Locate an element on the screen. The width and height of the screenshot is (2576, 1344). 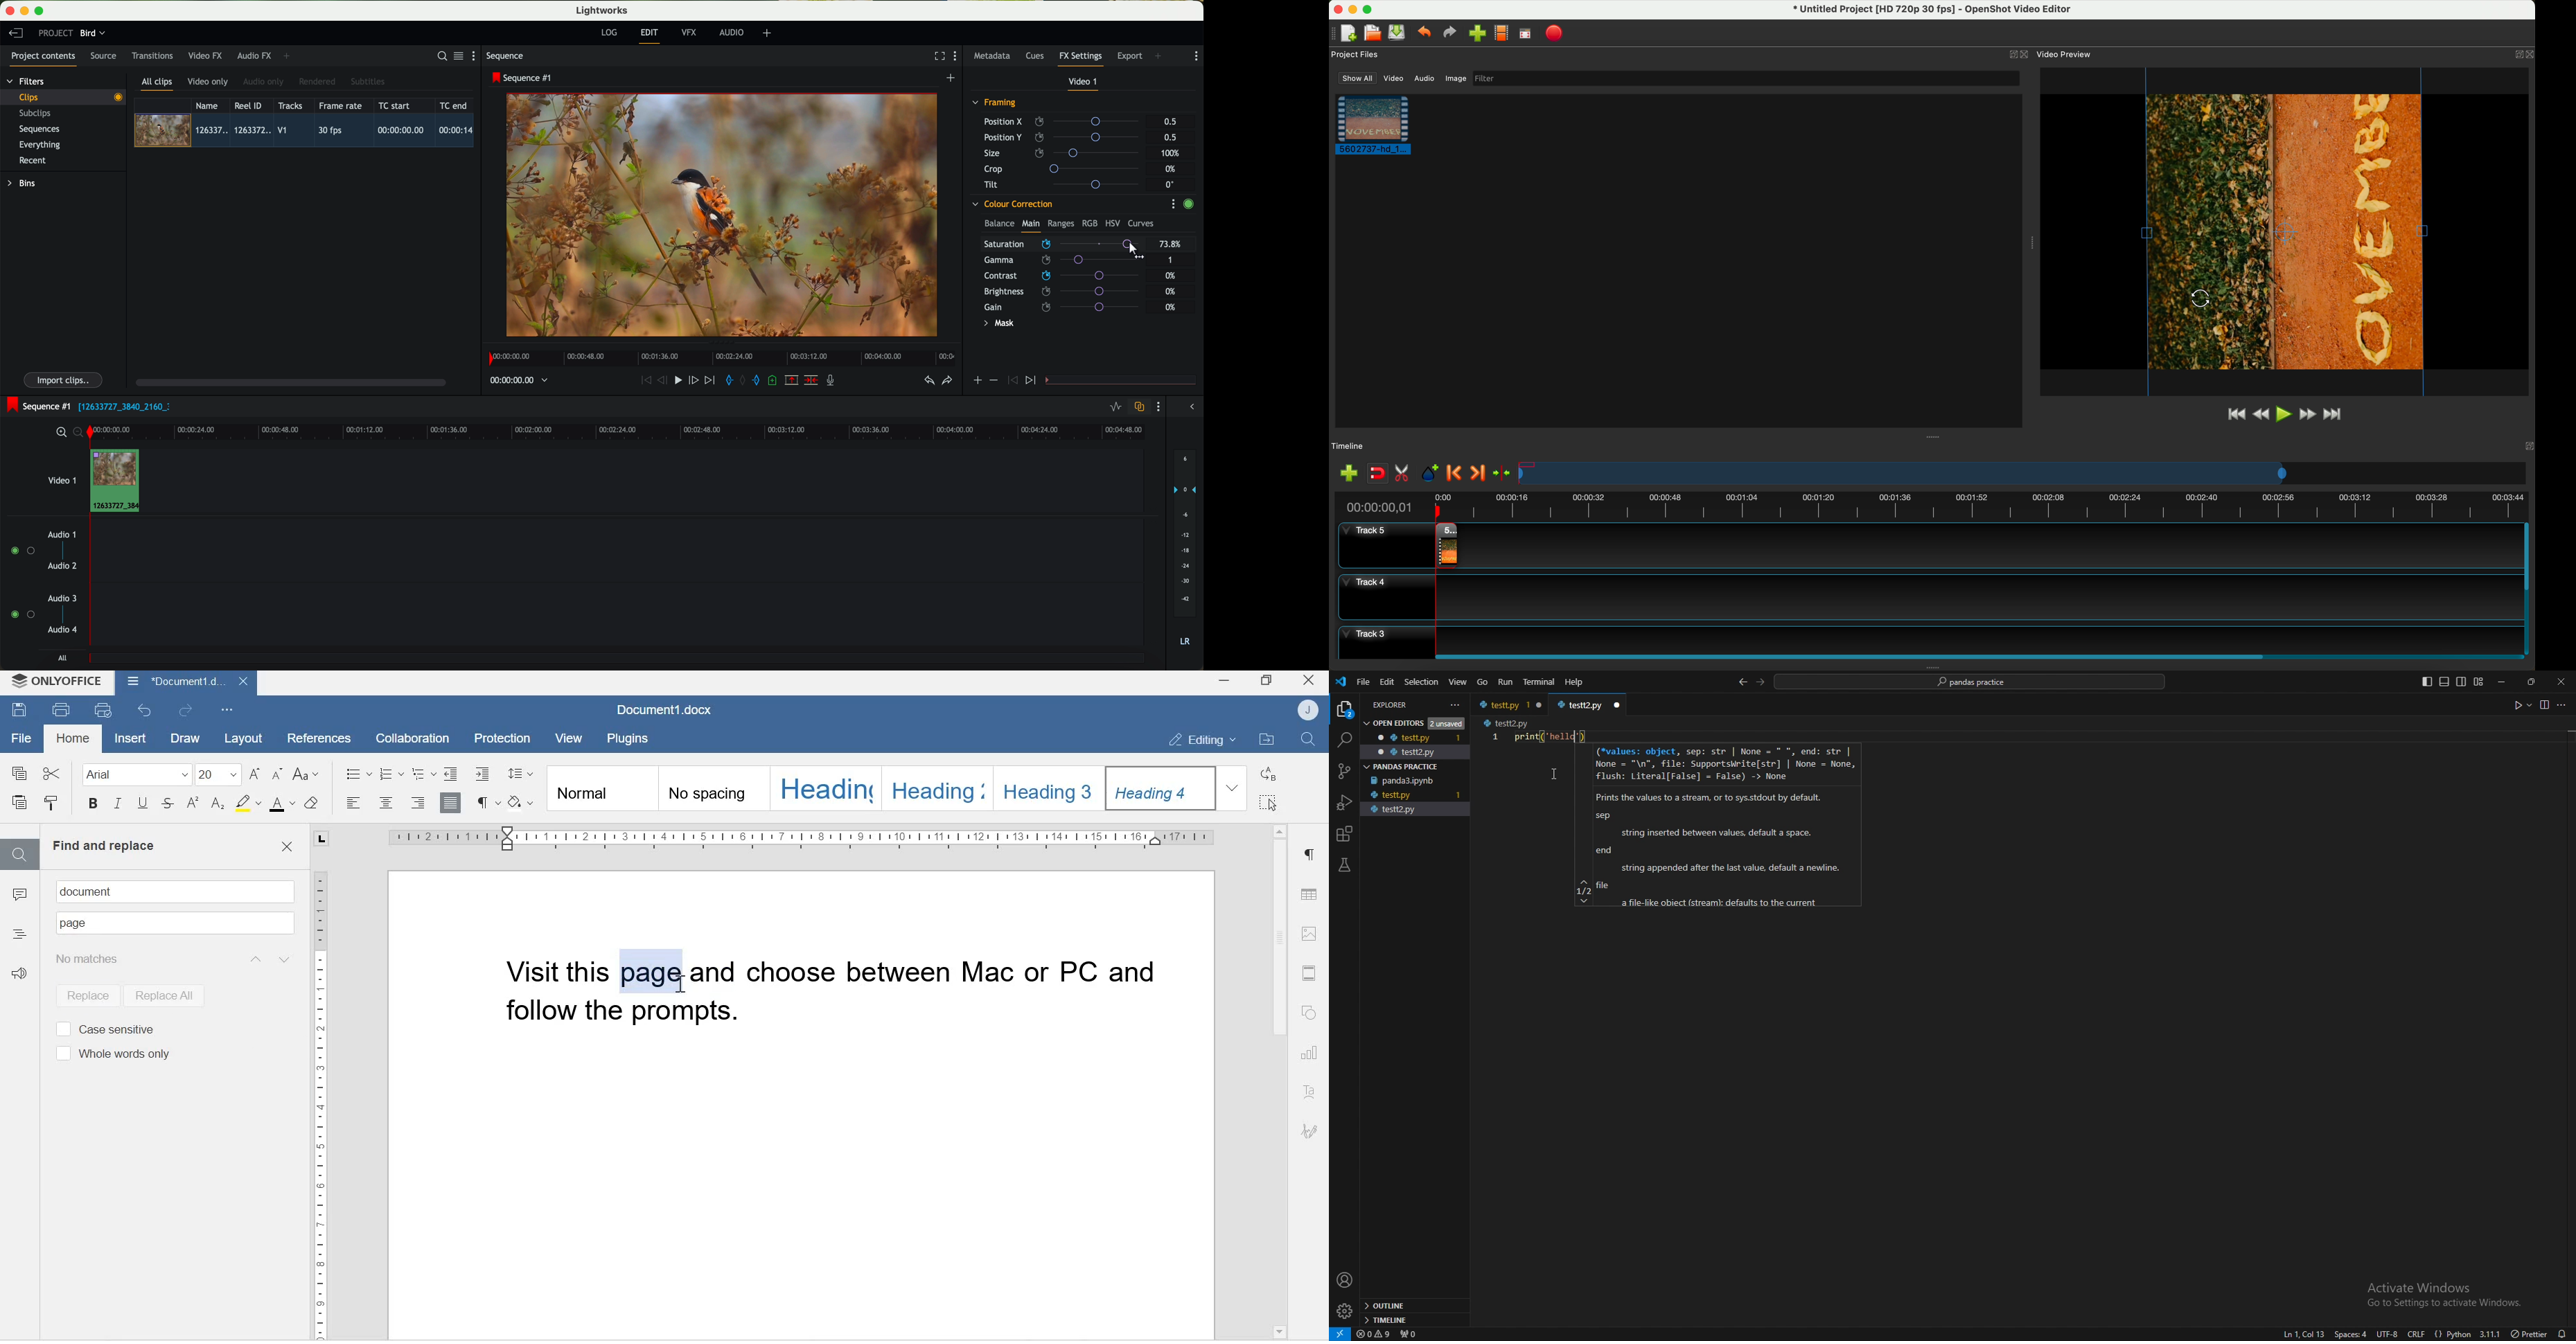
document is located at coordinates (91, 891).